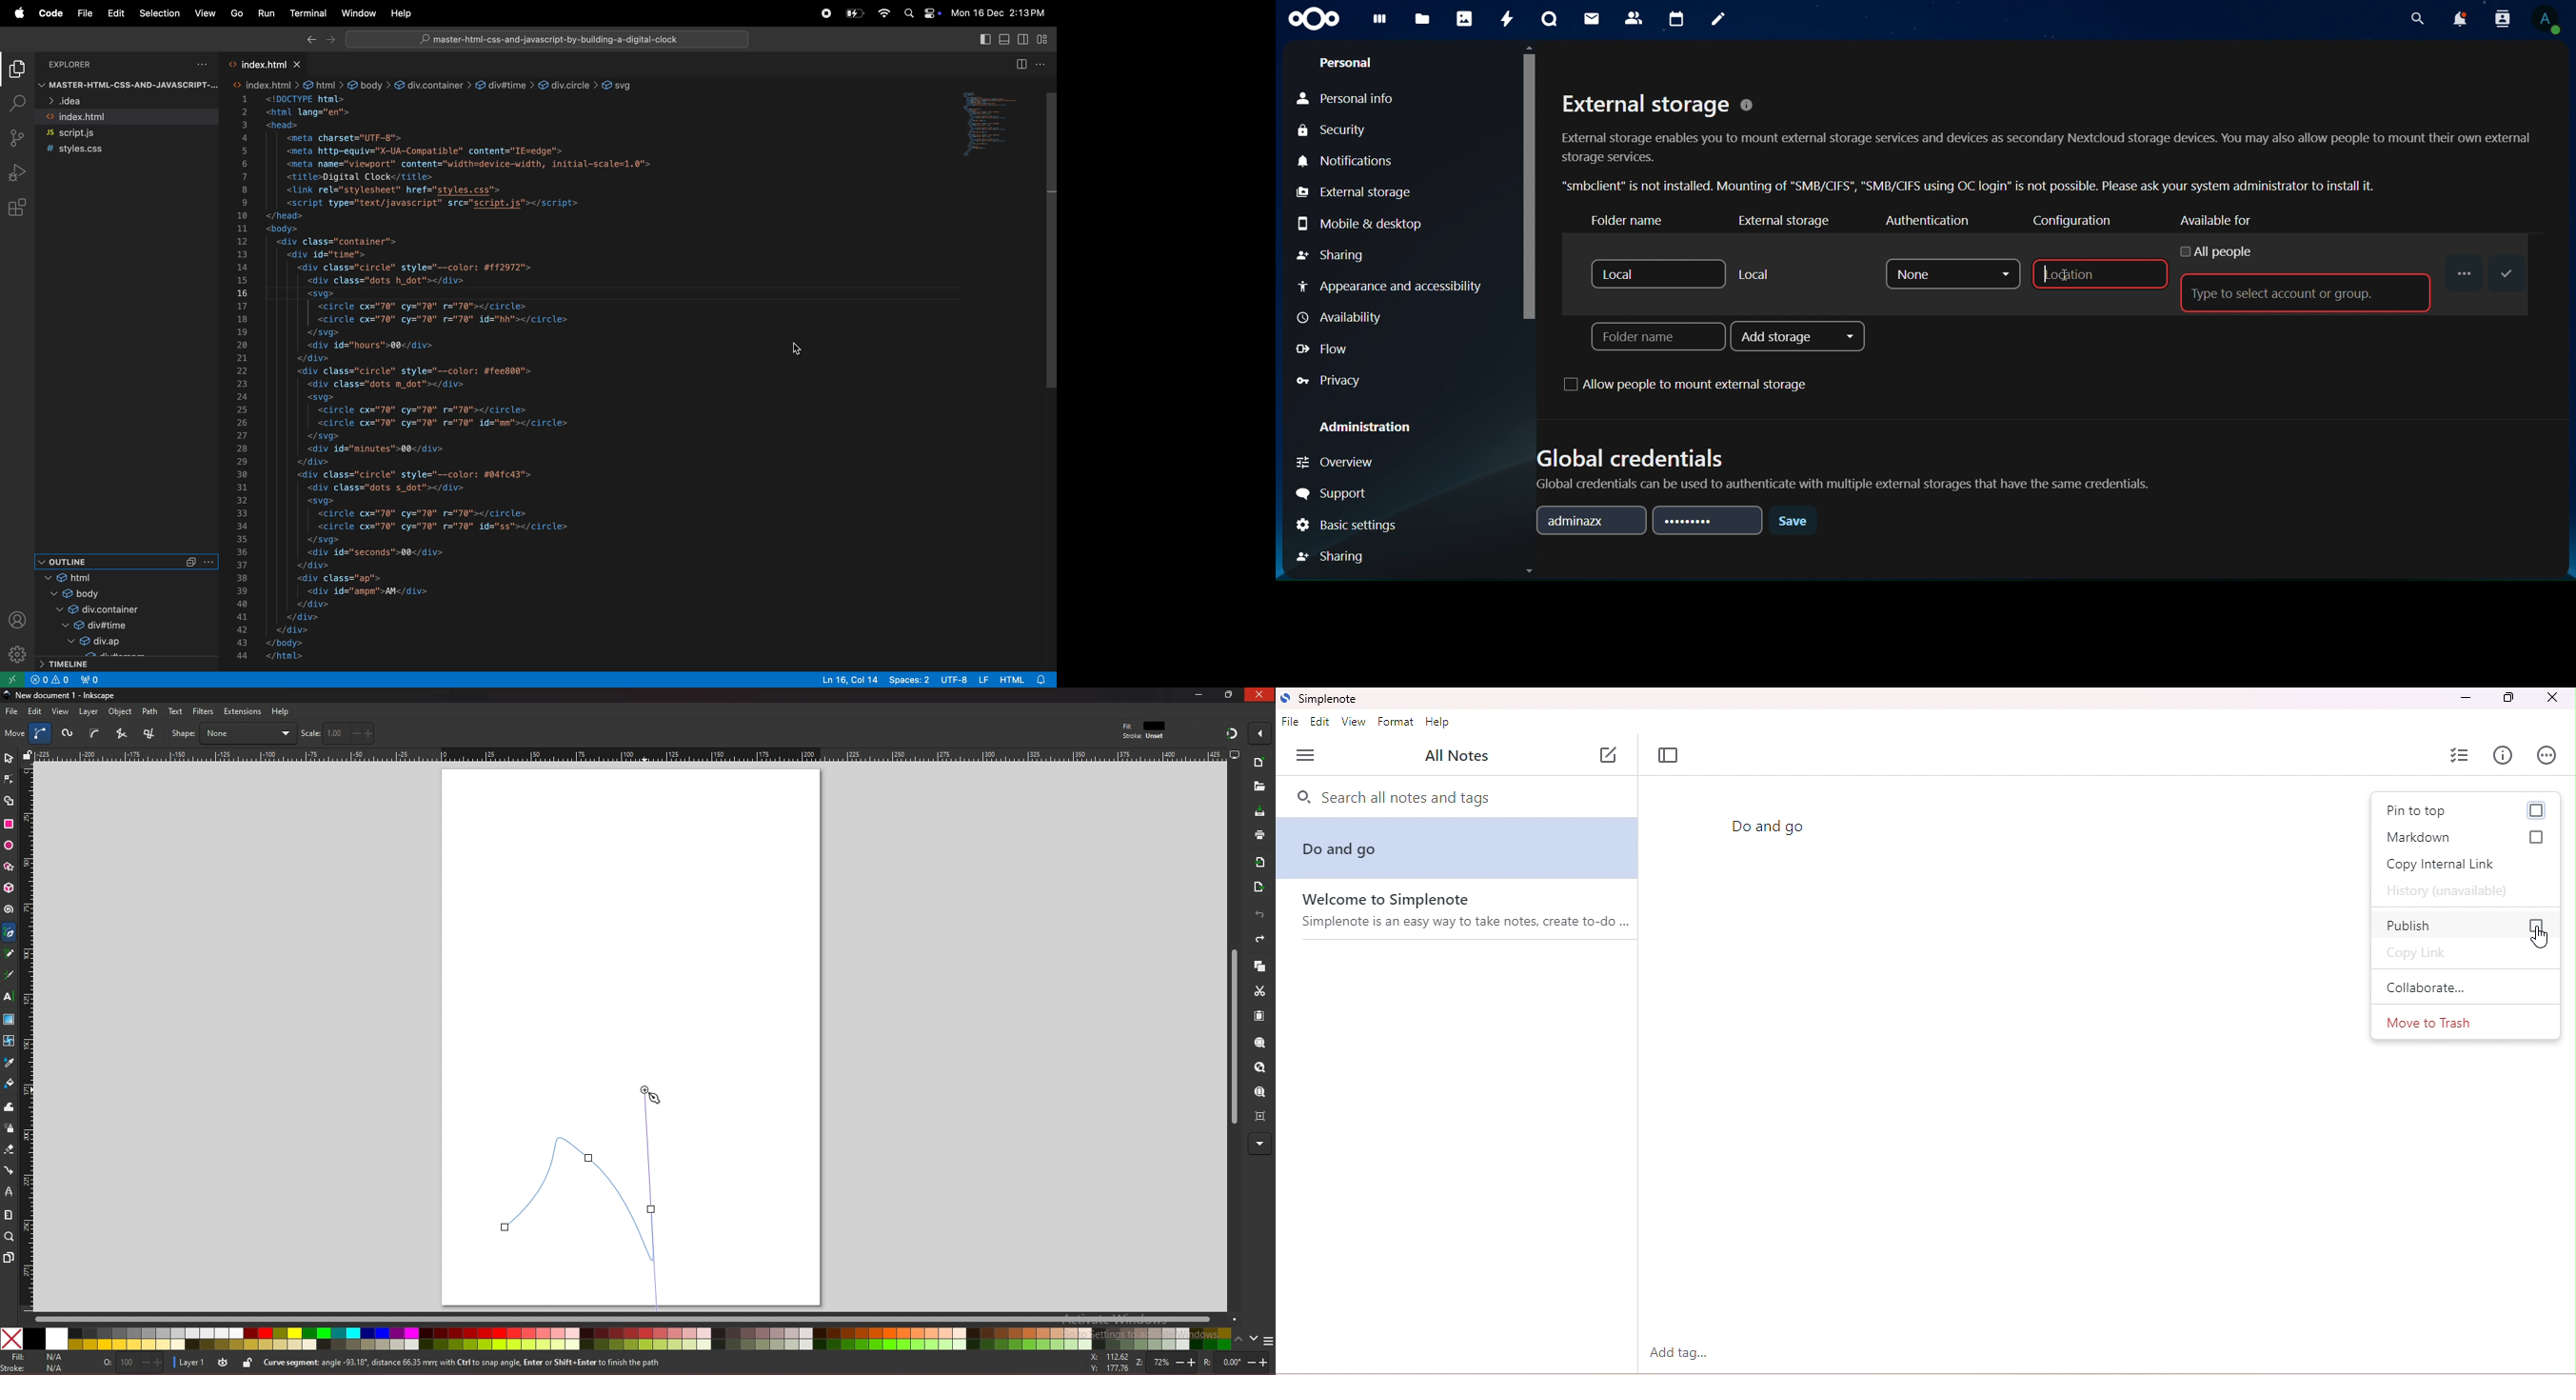 Image resolution: width=2576 pixels, height=1400 pixels. Describe the element at coordinates (11, 976) in the screenshot. I see `calligraphy` at that location.